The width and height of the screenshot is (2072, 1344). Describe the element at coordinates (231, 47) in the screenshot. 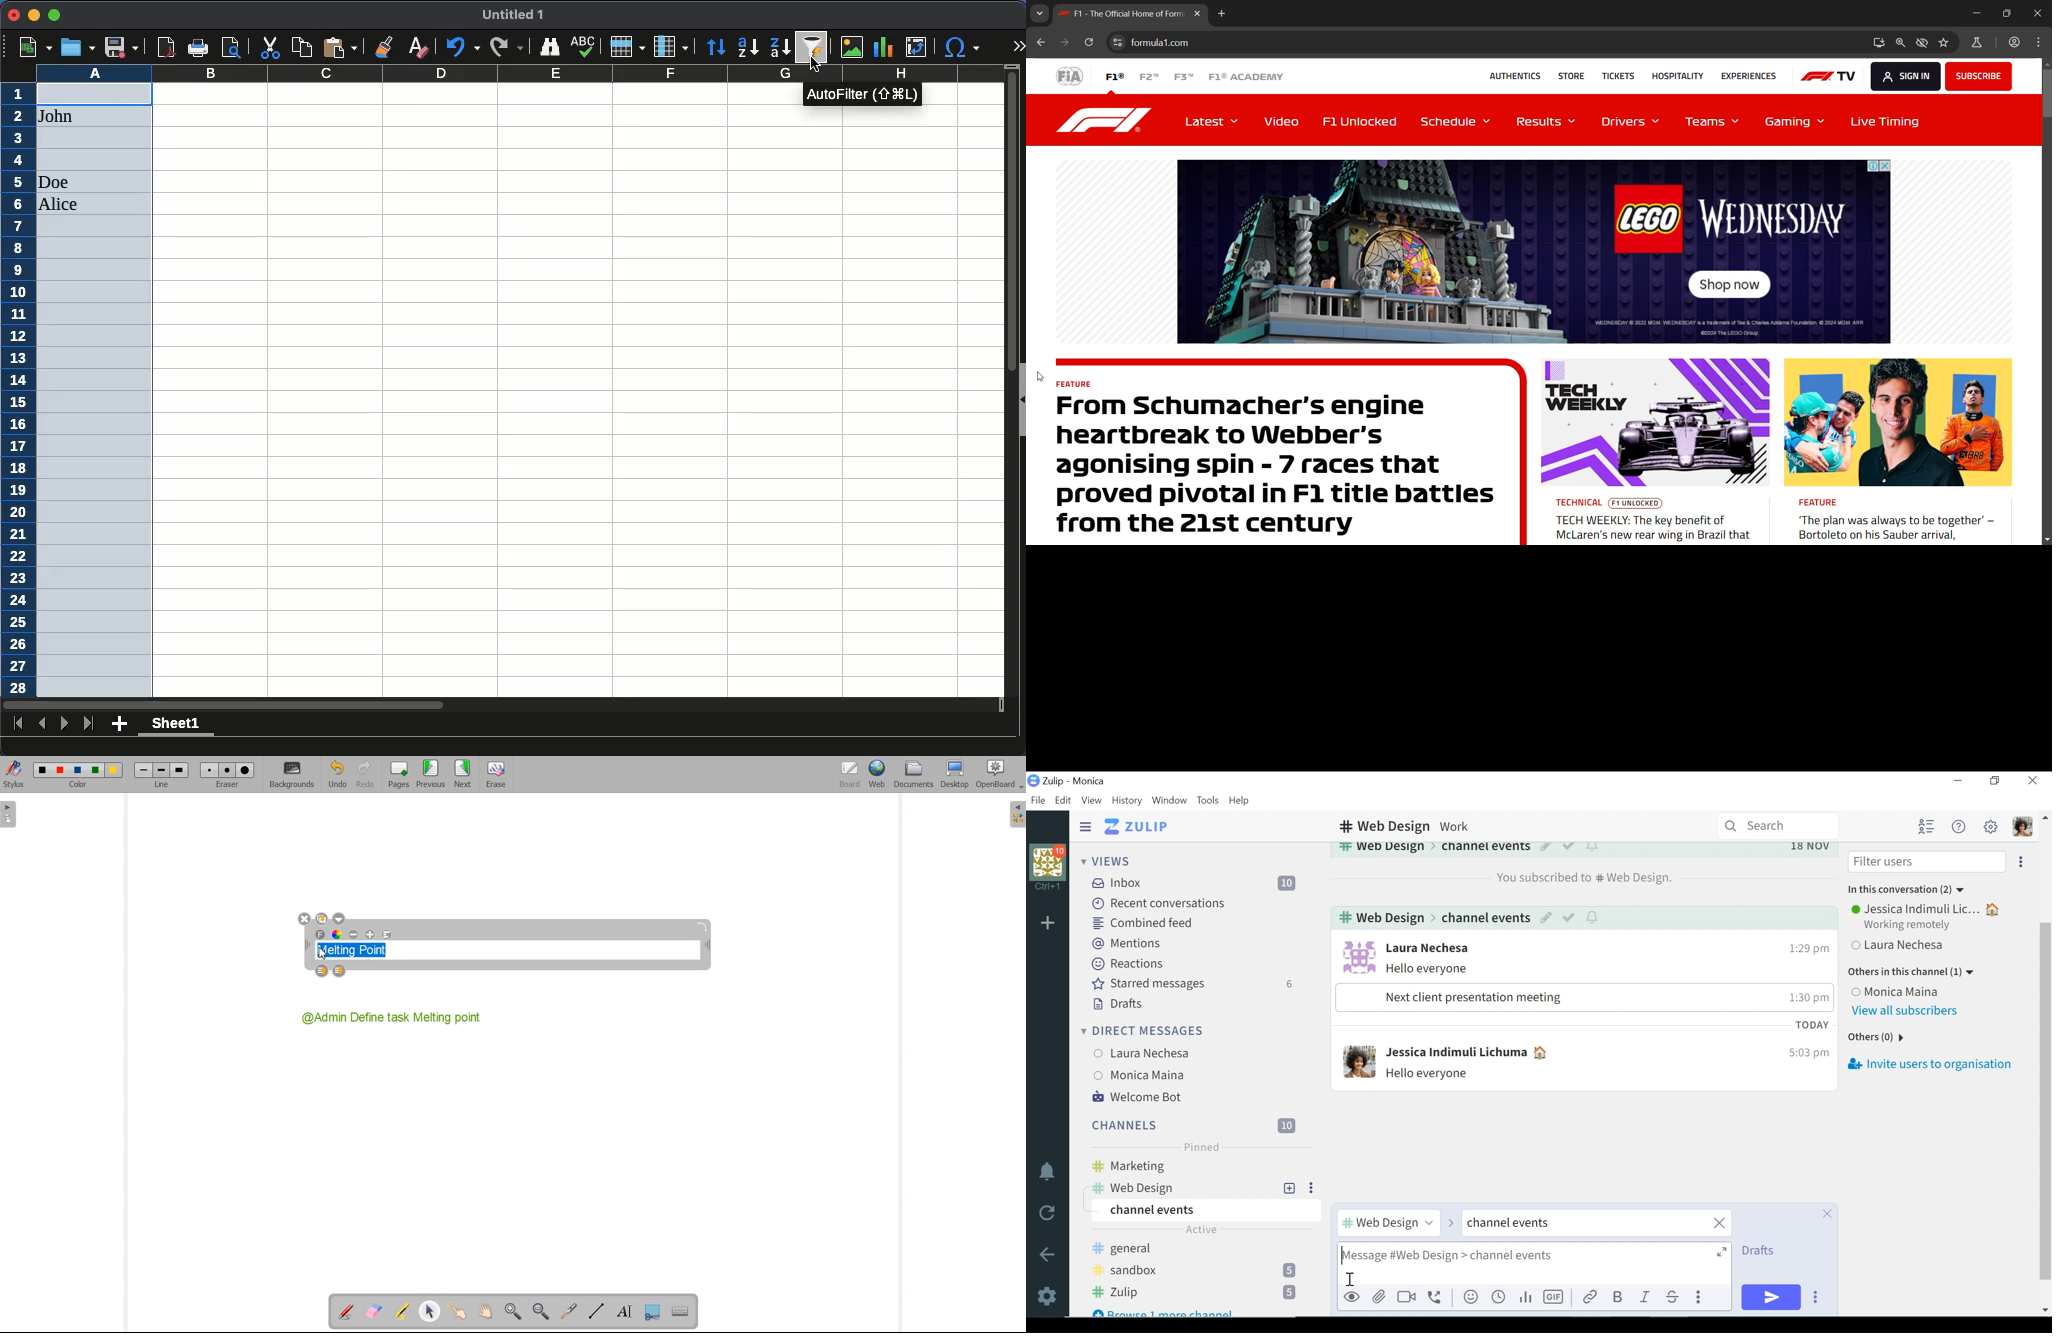

I see `print preview` at that location.